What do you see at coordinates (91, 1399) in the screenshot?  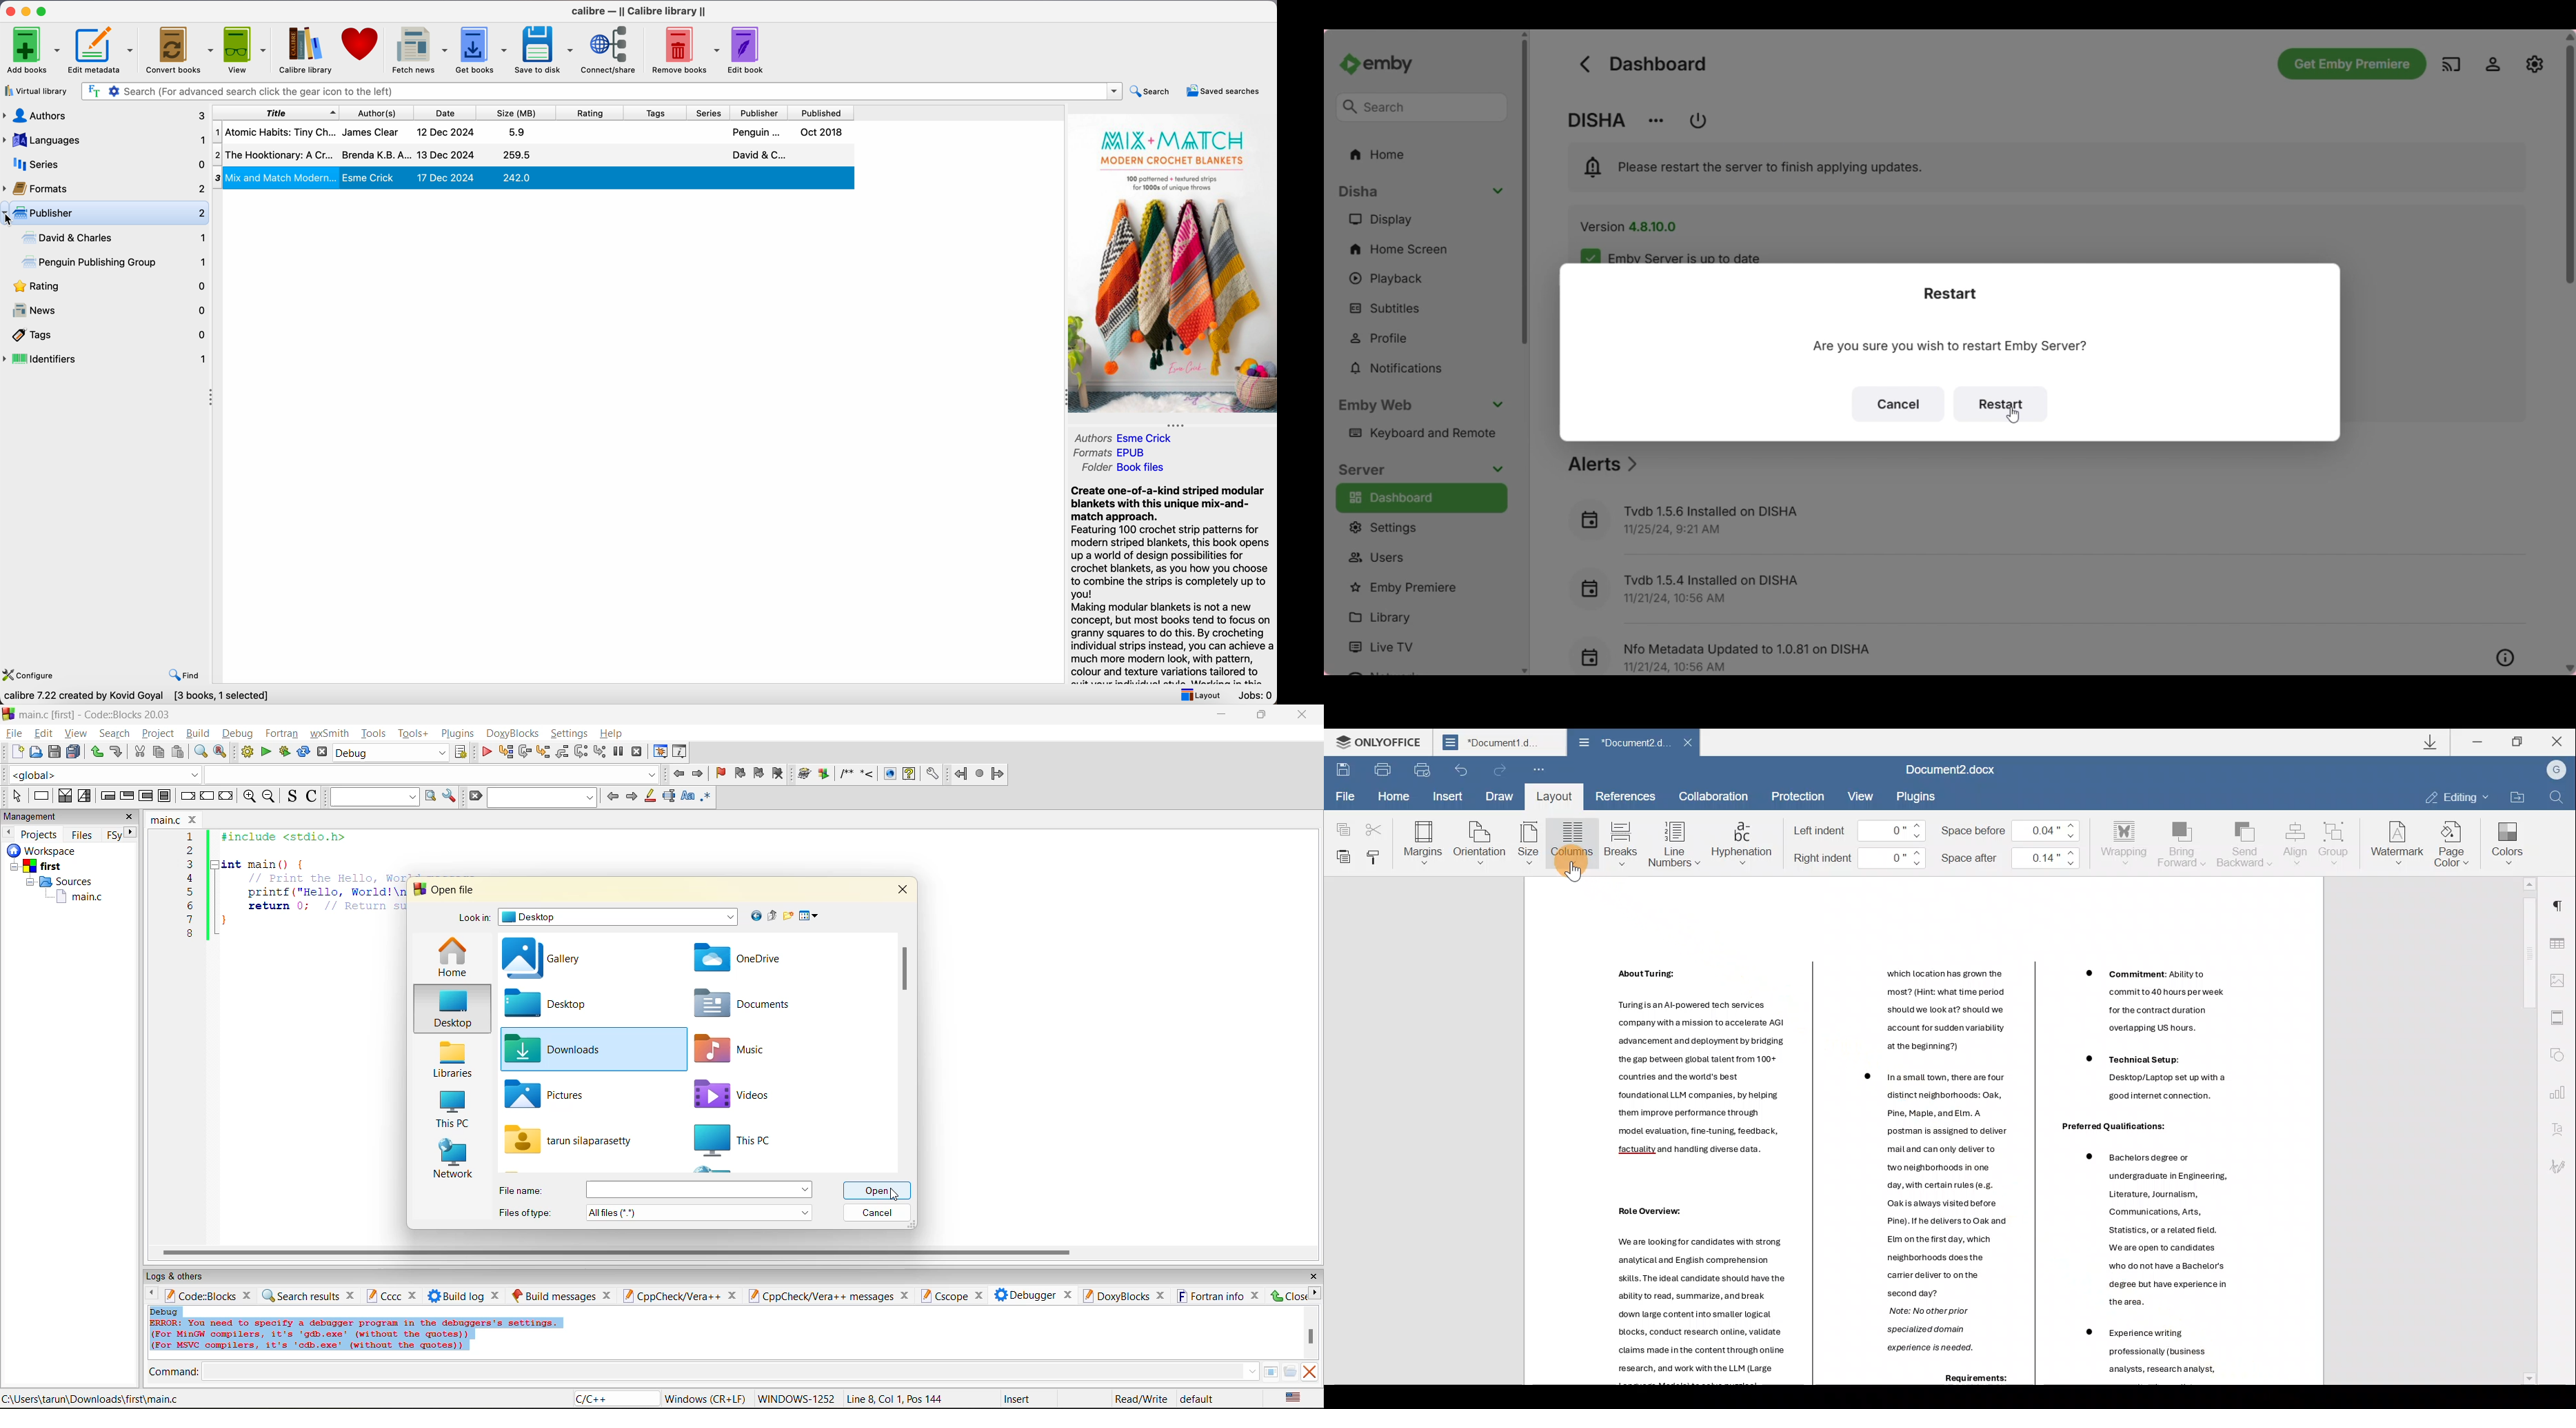 I see `file location` at bounding box center [91, 1399].